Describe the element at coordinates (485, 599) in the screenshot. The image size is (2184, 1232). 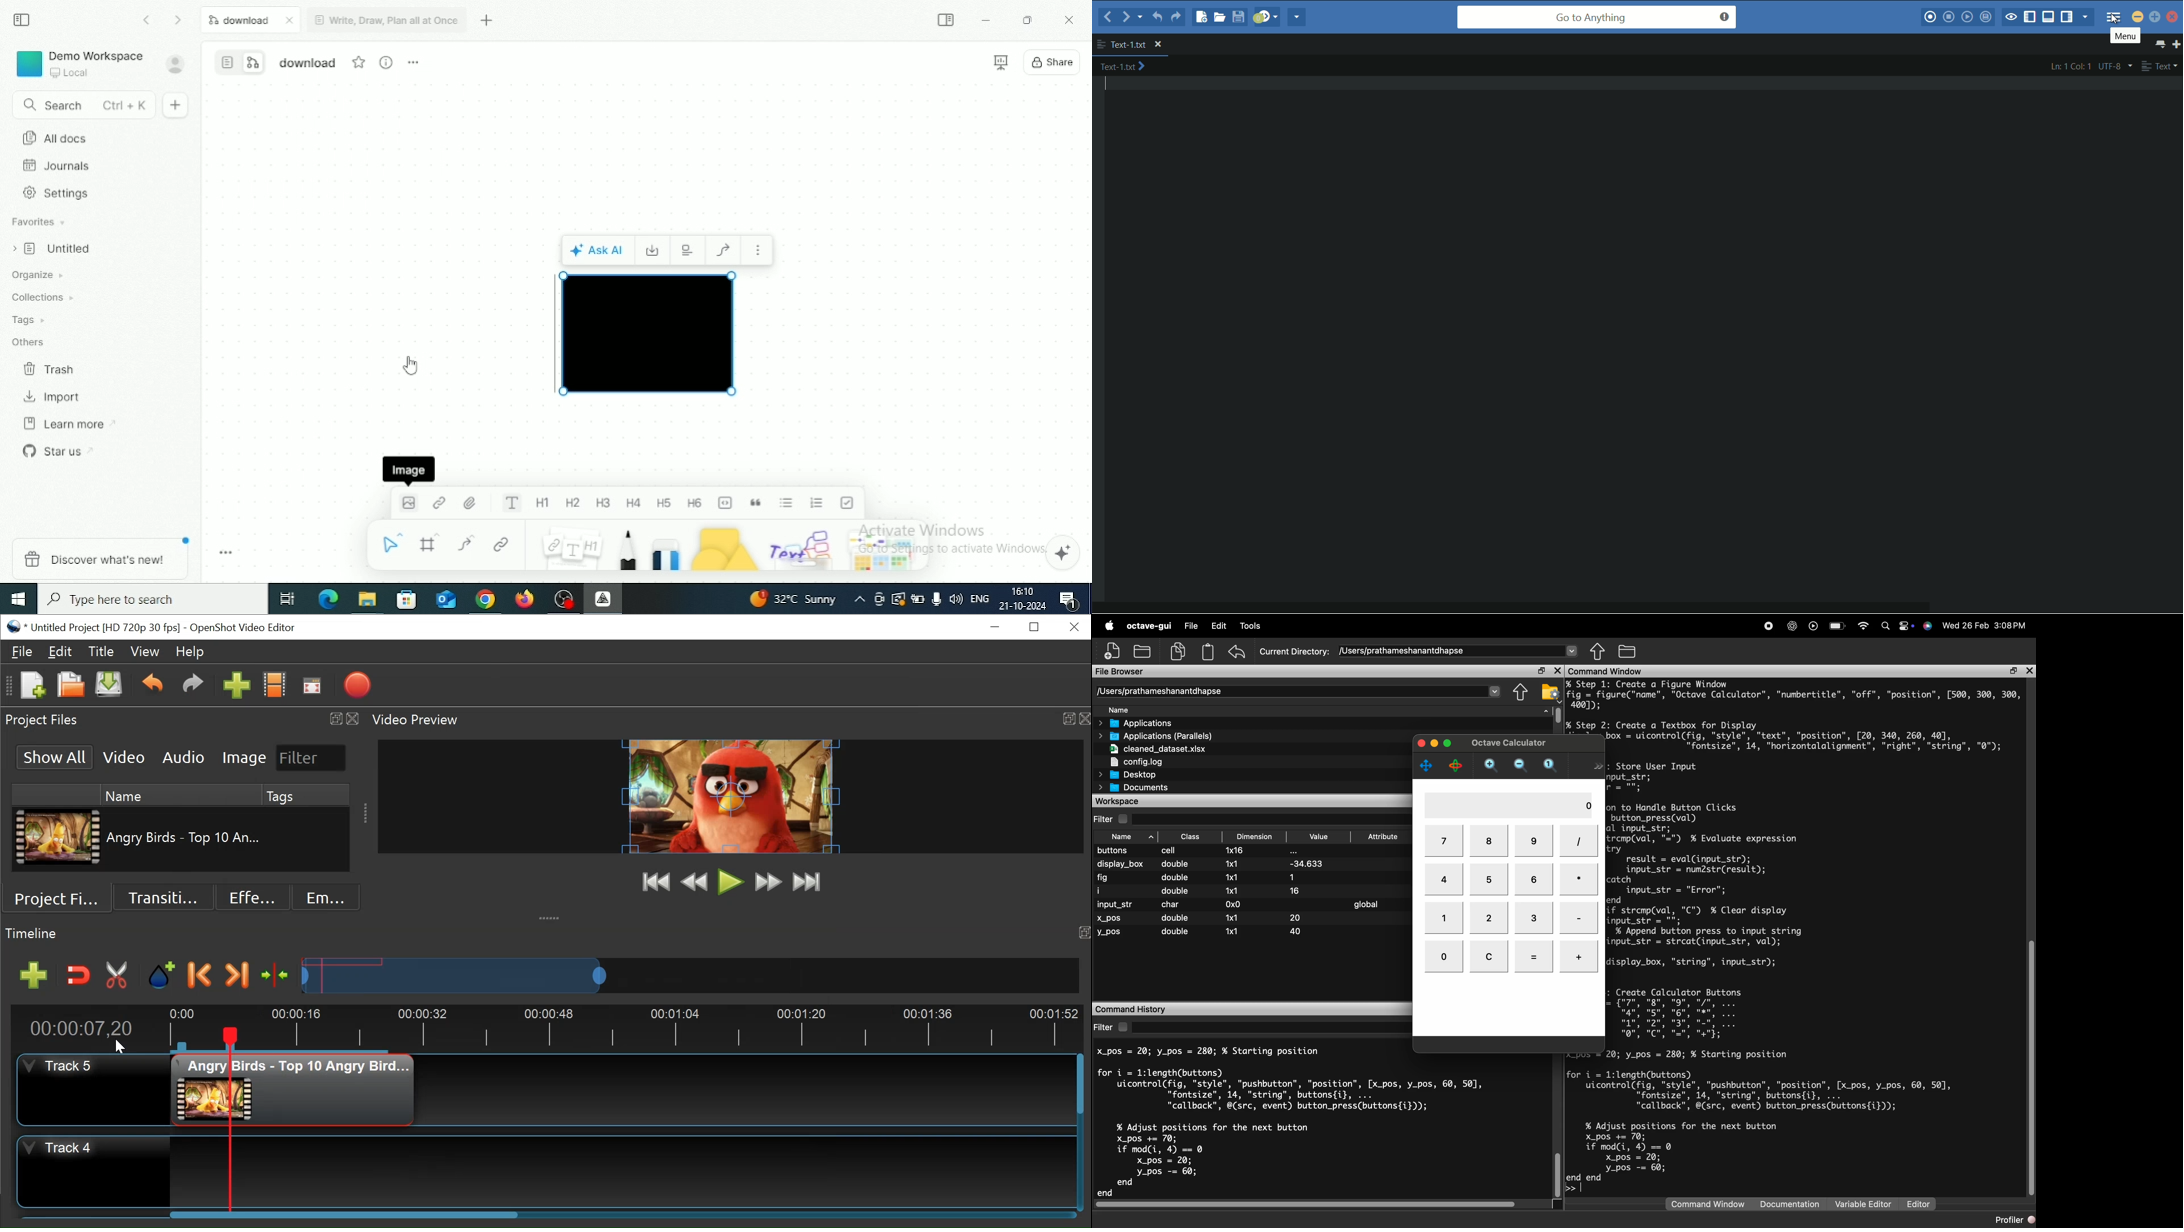
I see `Google Chrome` at that location.